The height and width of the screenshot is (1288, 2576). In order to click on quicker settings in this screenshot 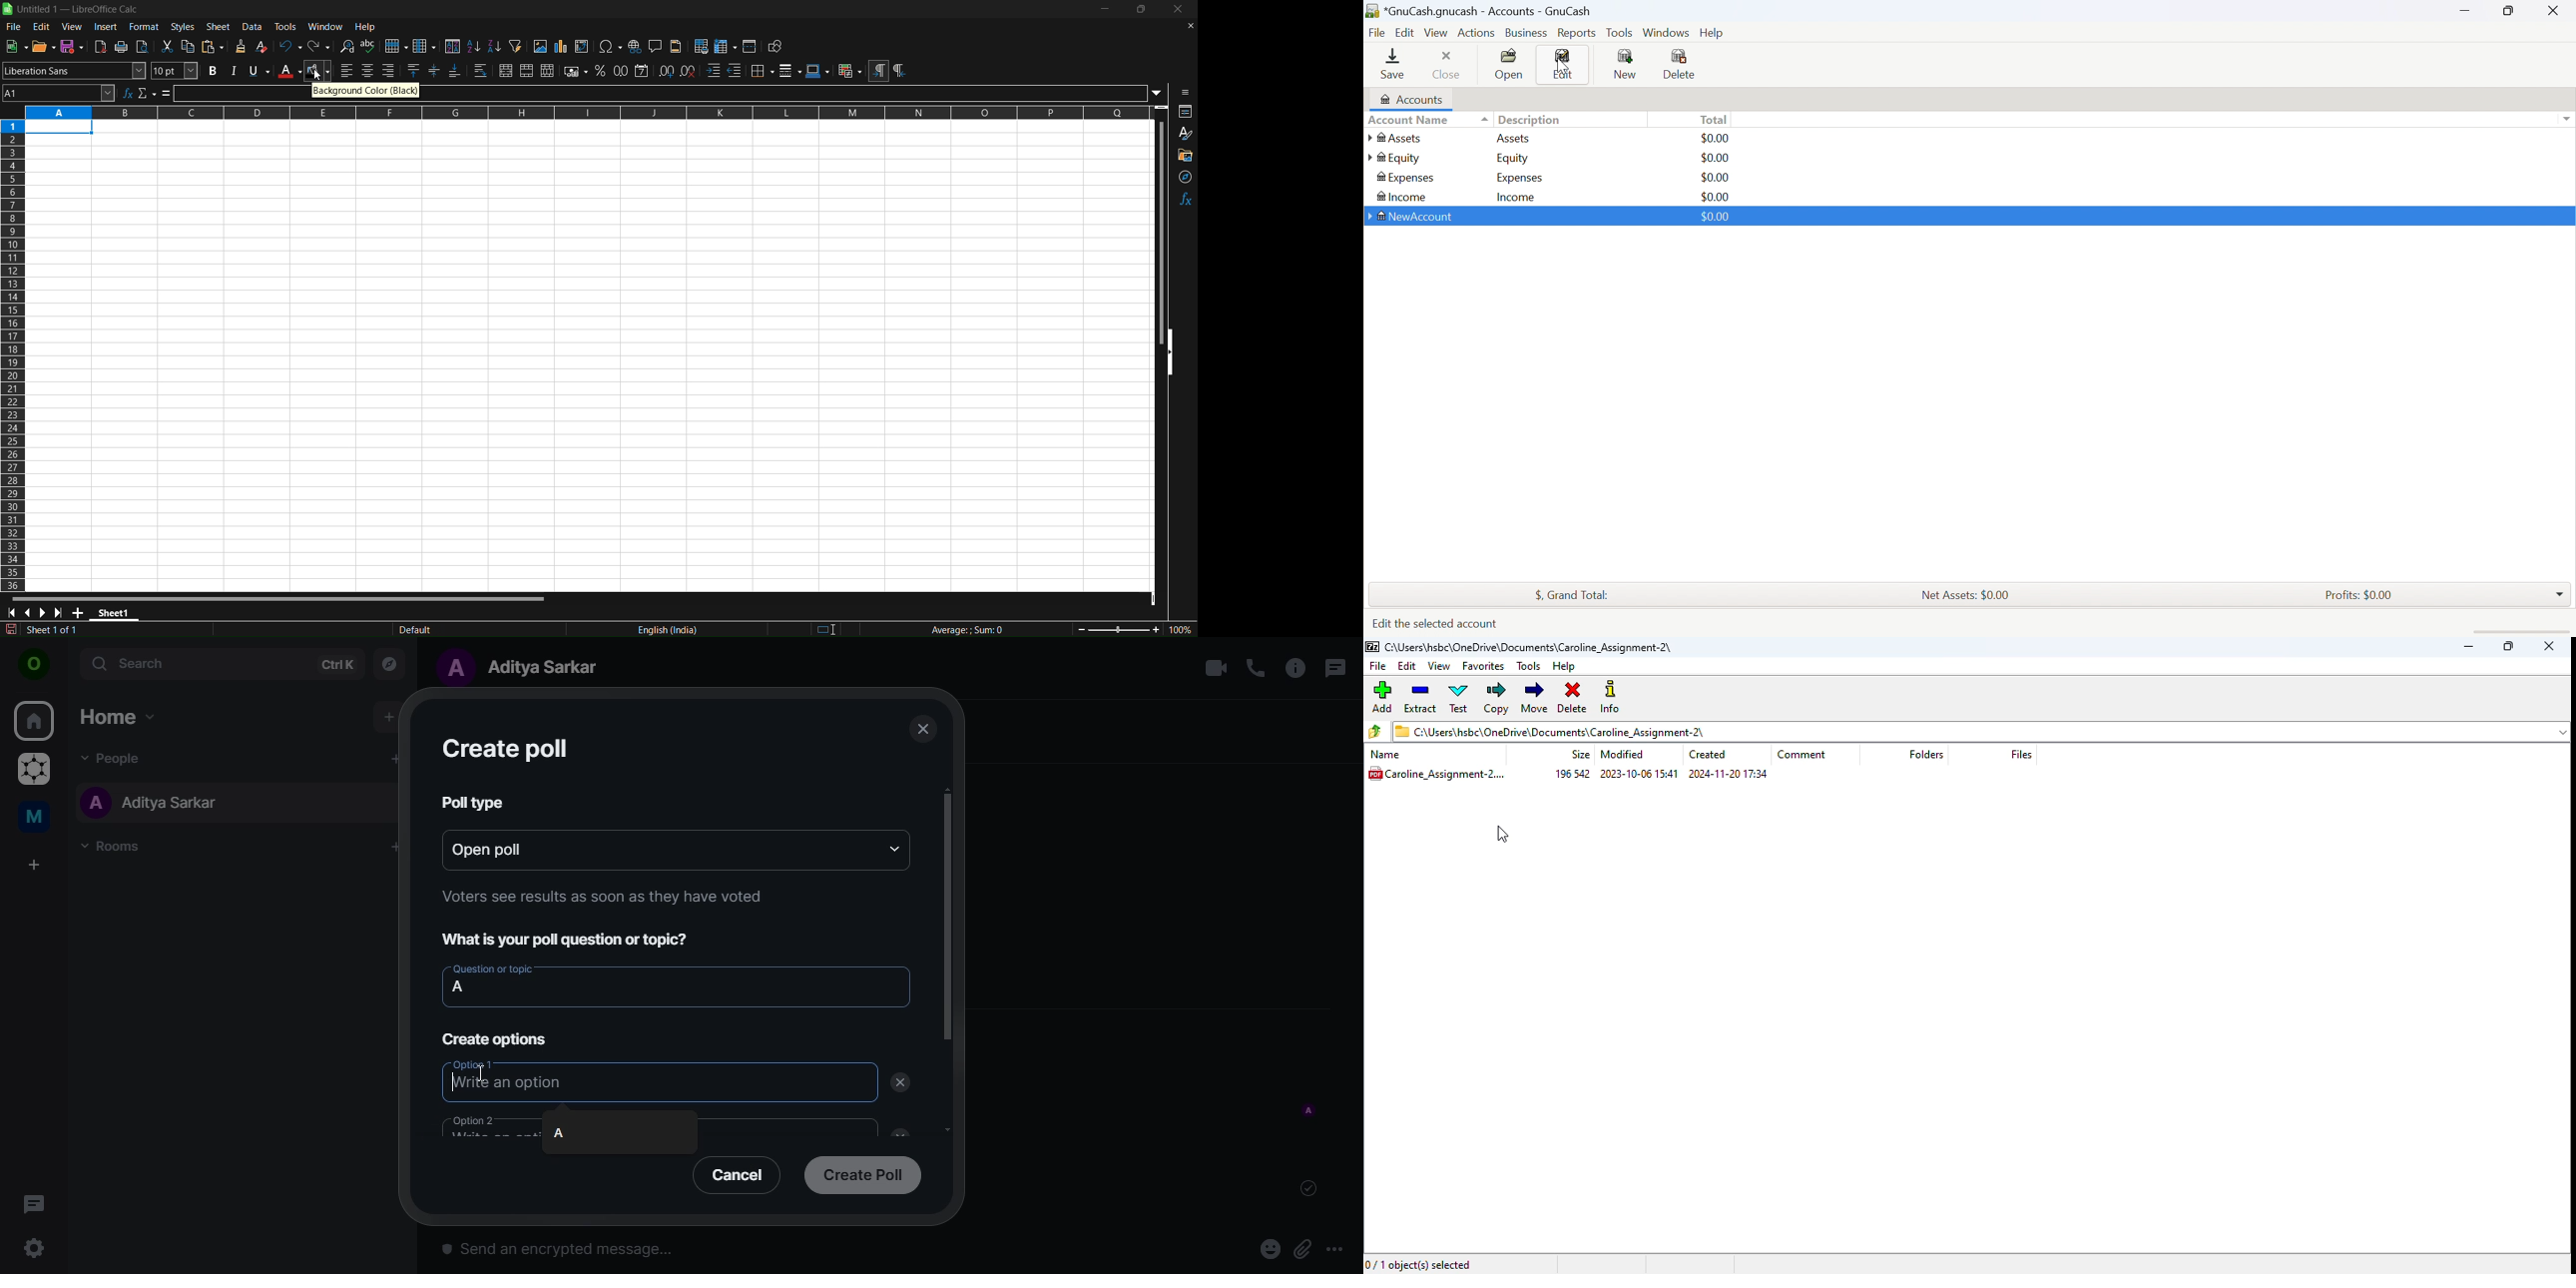, I will do `click(37, 1249)`.